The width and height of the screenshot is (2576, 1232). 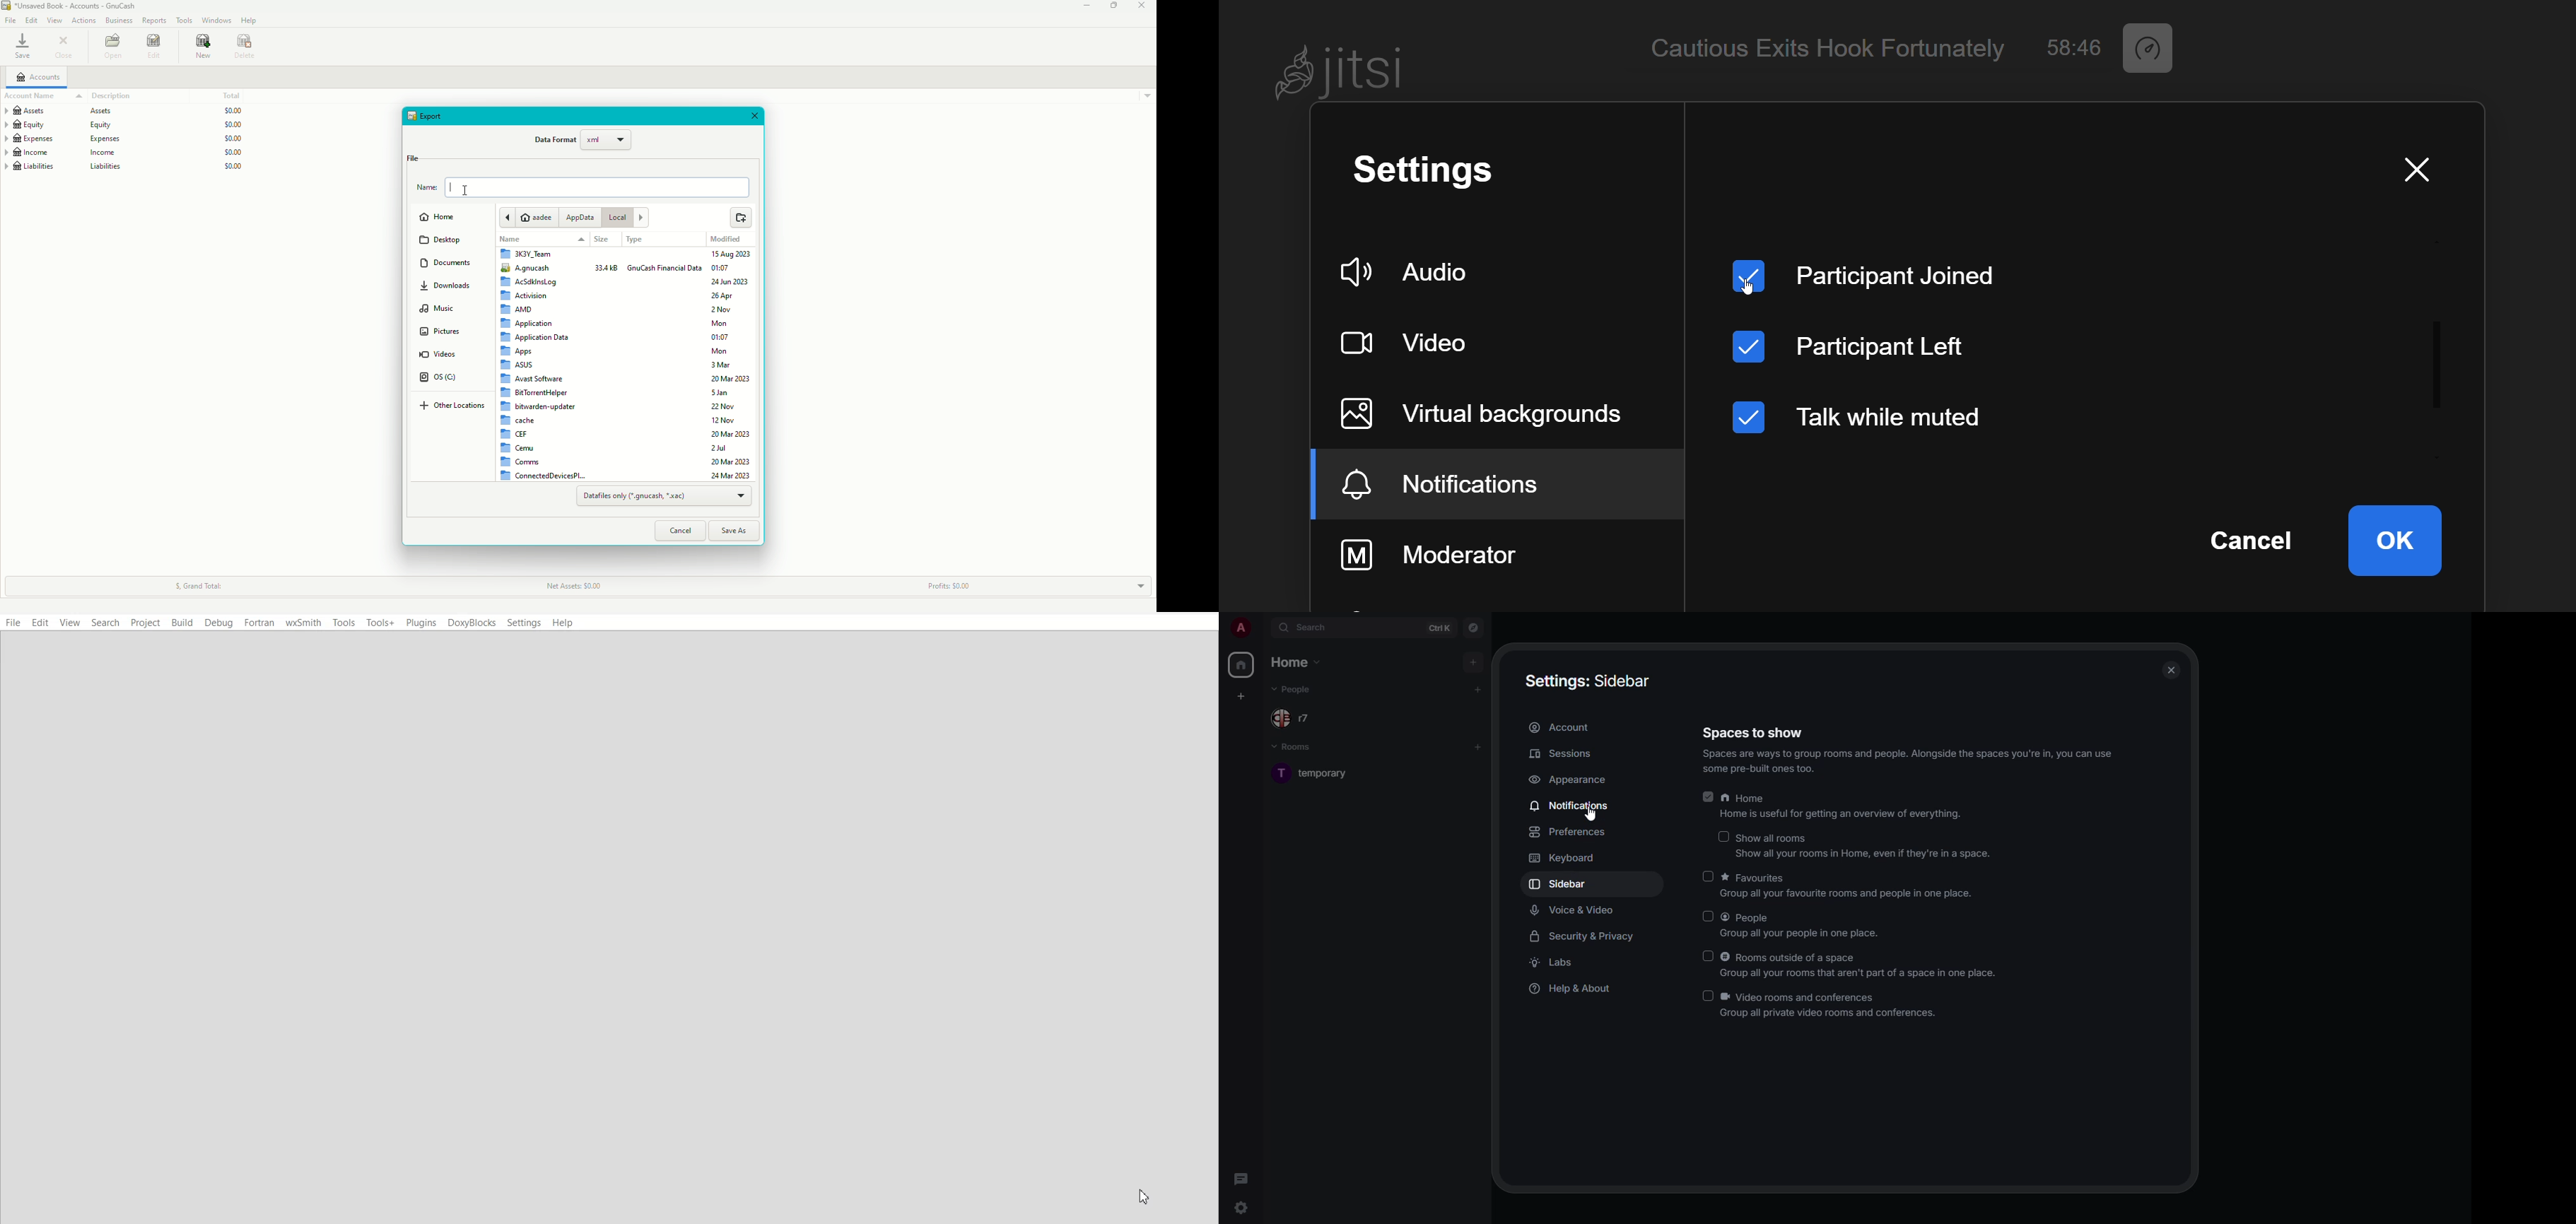 I want to click on moderator, so click(x=1453, y=555).